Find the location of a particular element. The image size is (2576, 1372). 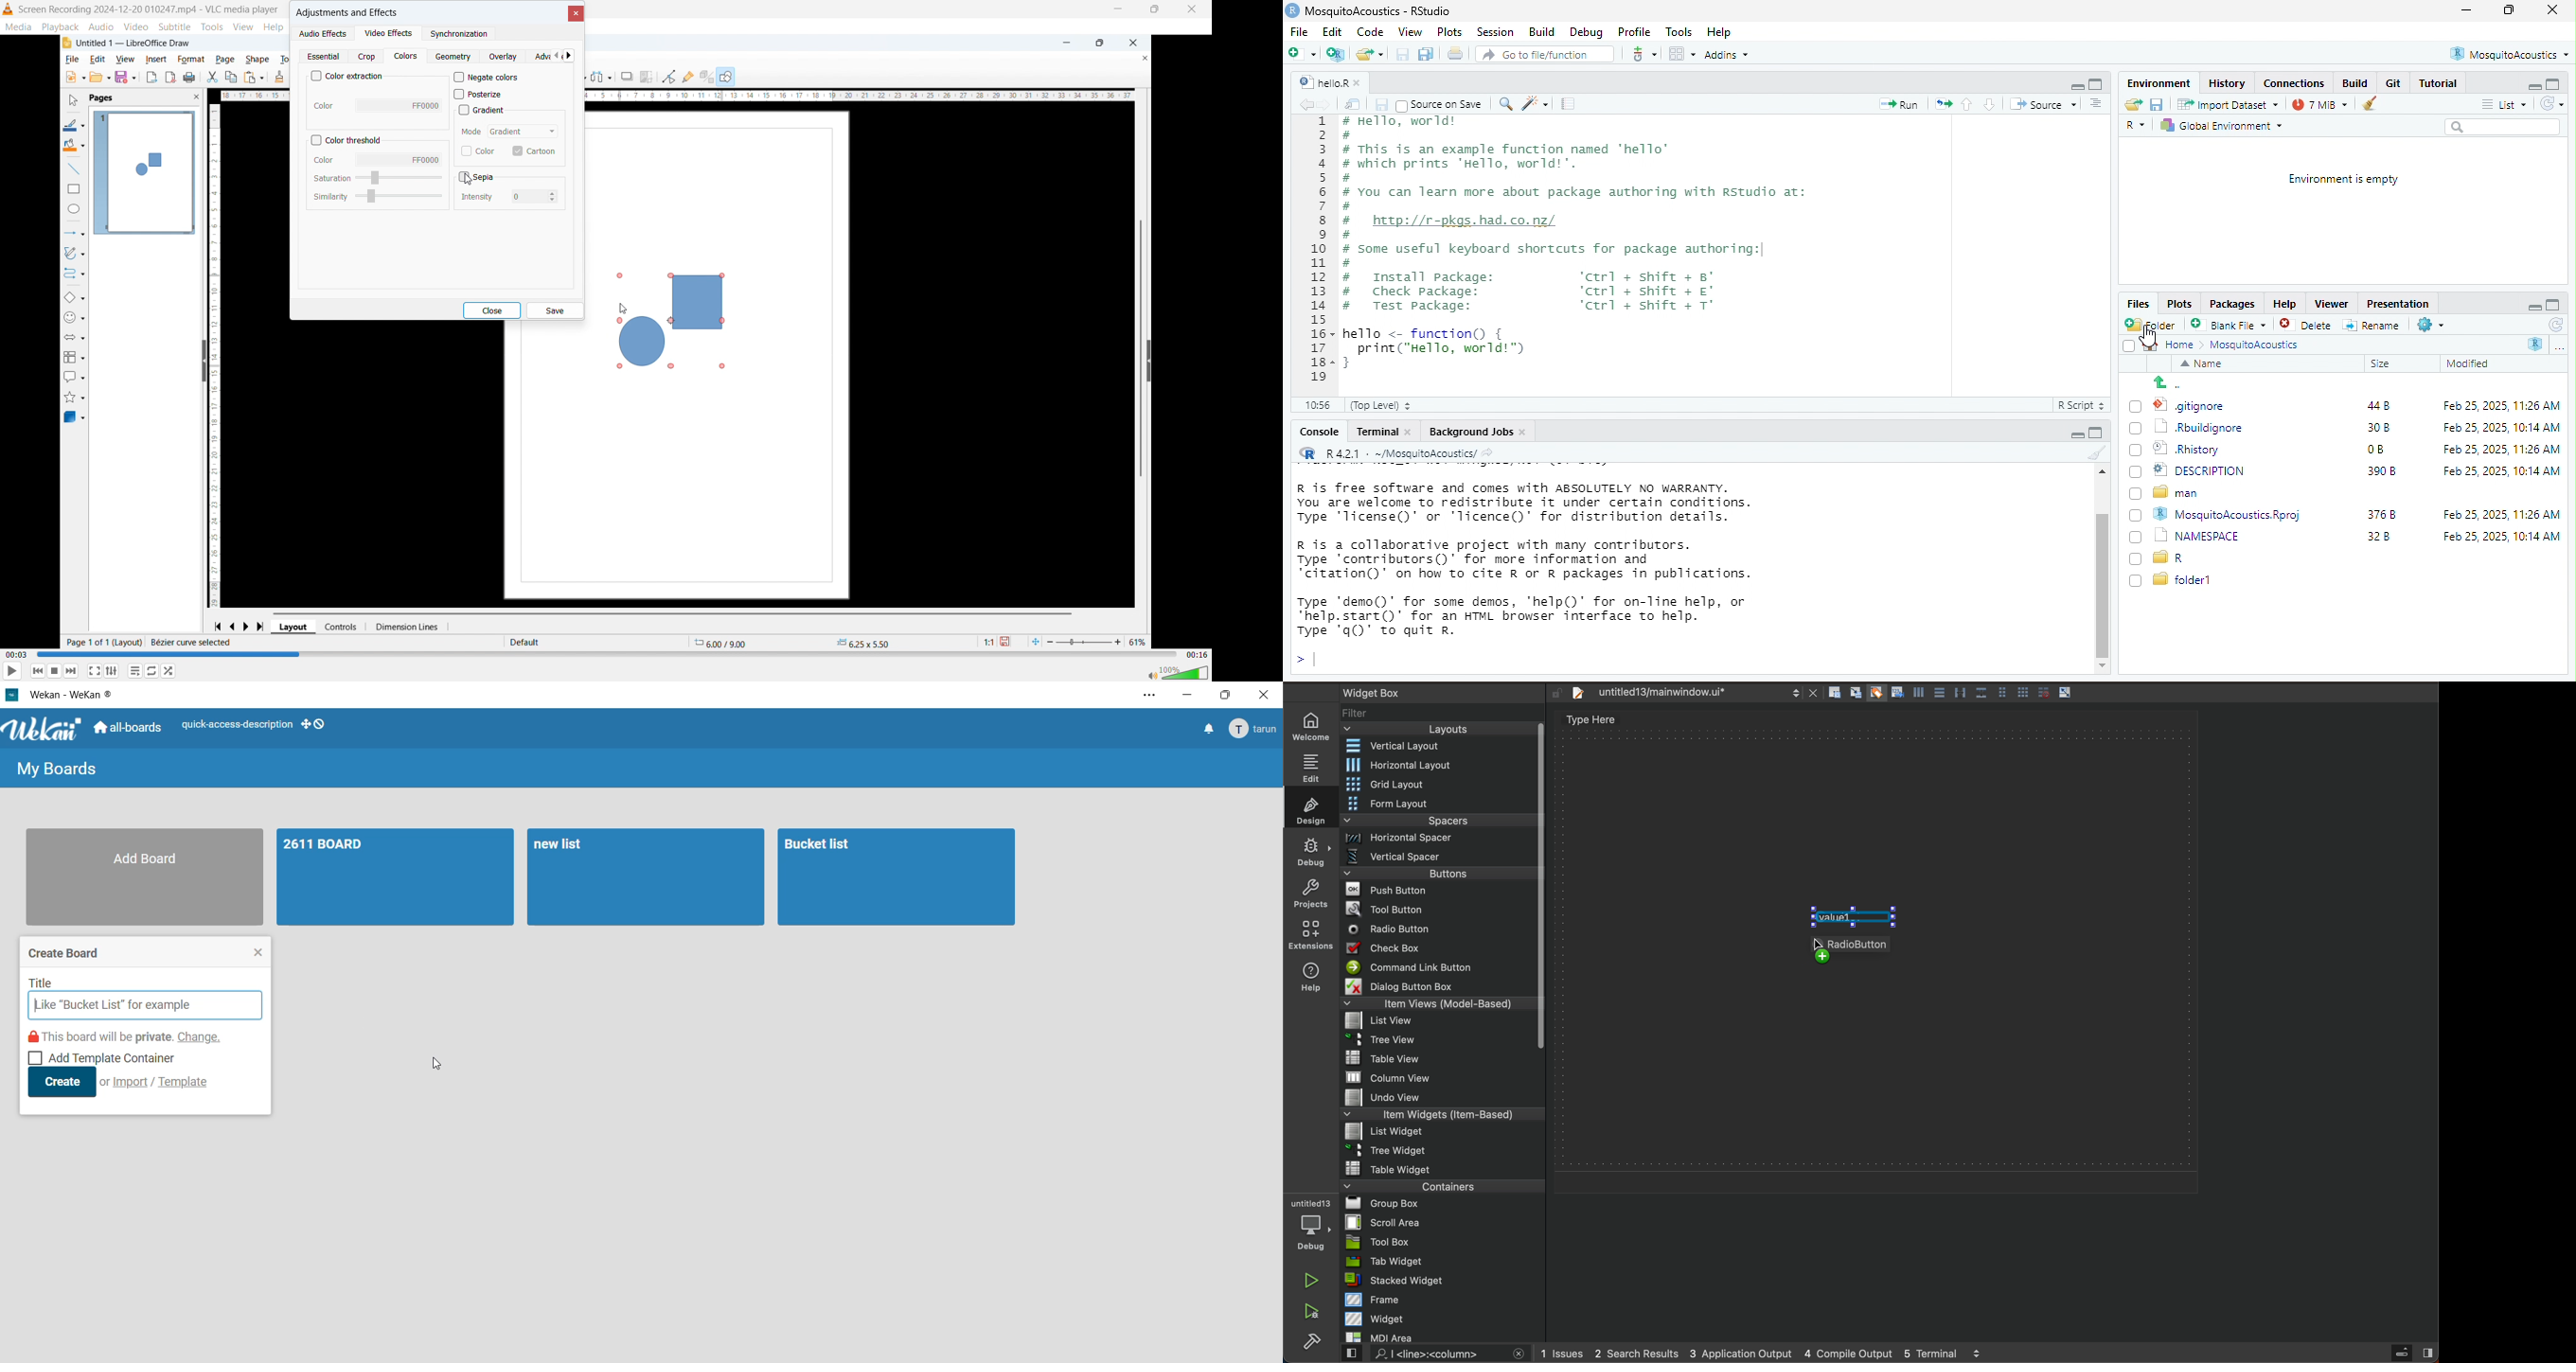

3908 is located at coordinates (2382, 472).